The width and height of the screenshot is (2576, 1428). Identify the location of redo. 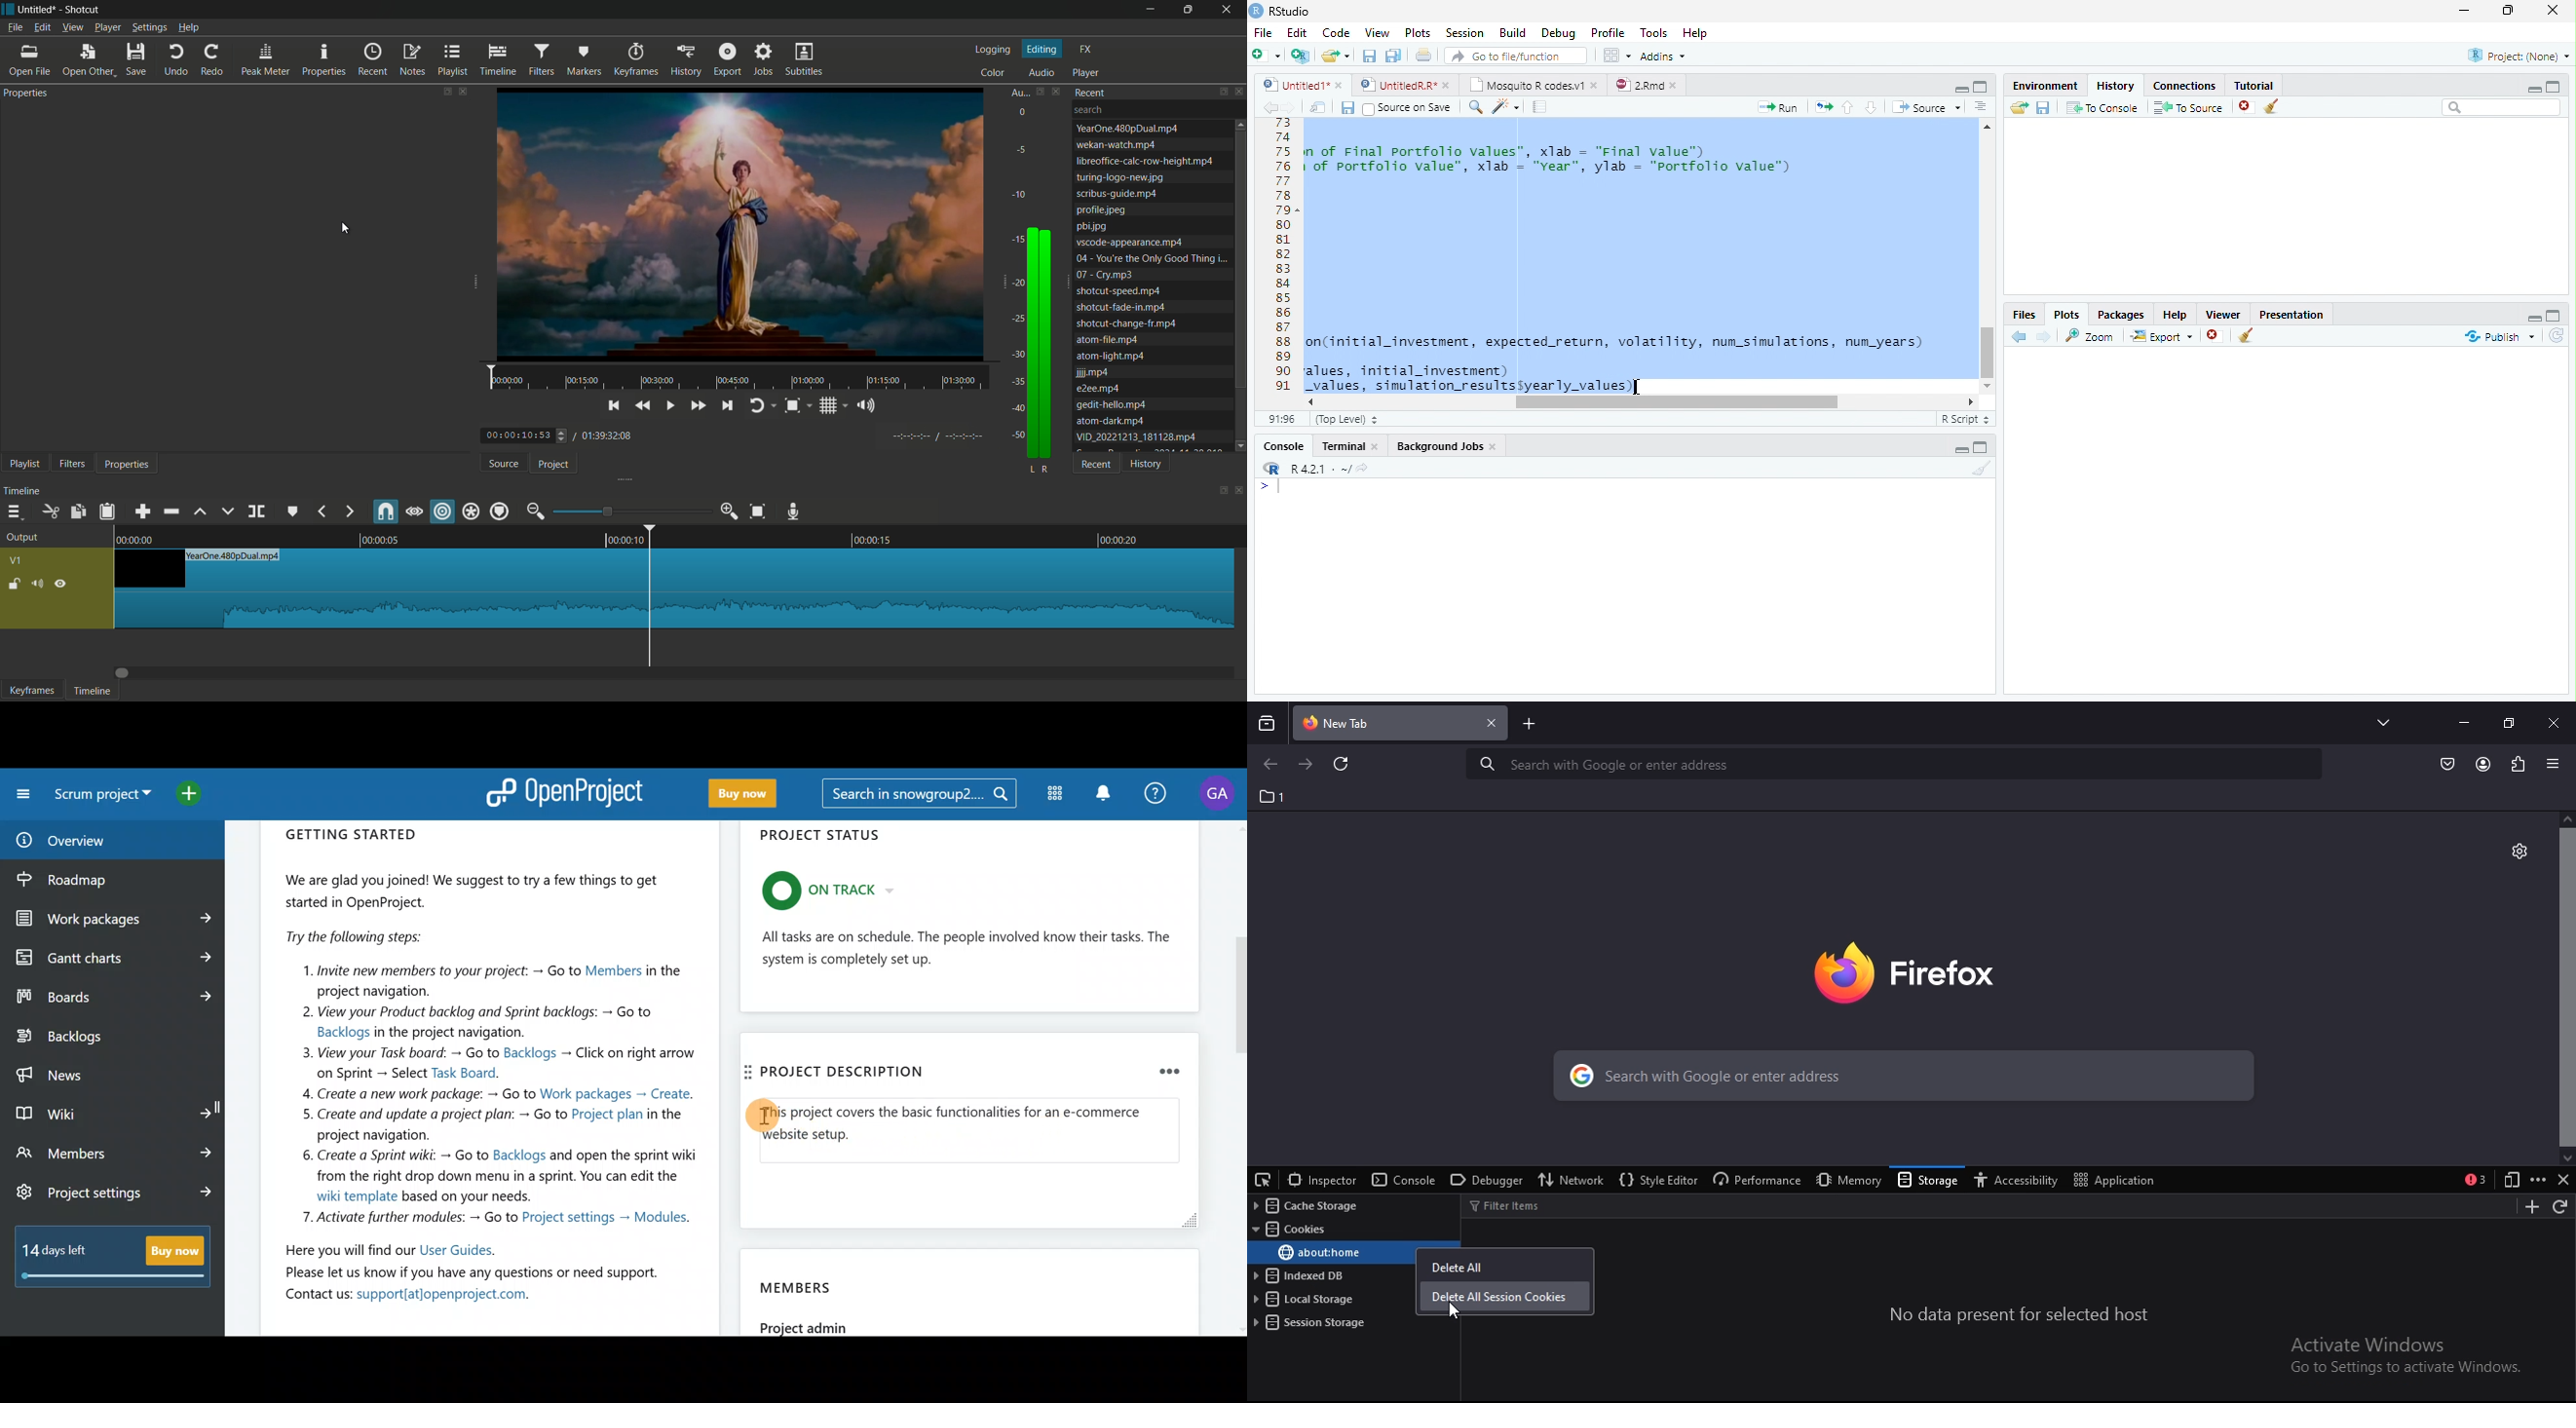
(212, 61).